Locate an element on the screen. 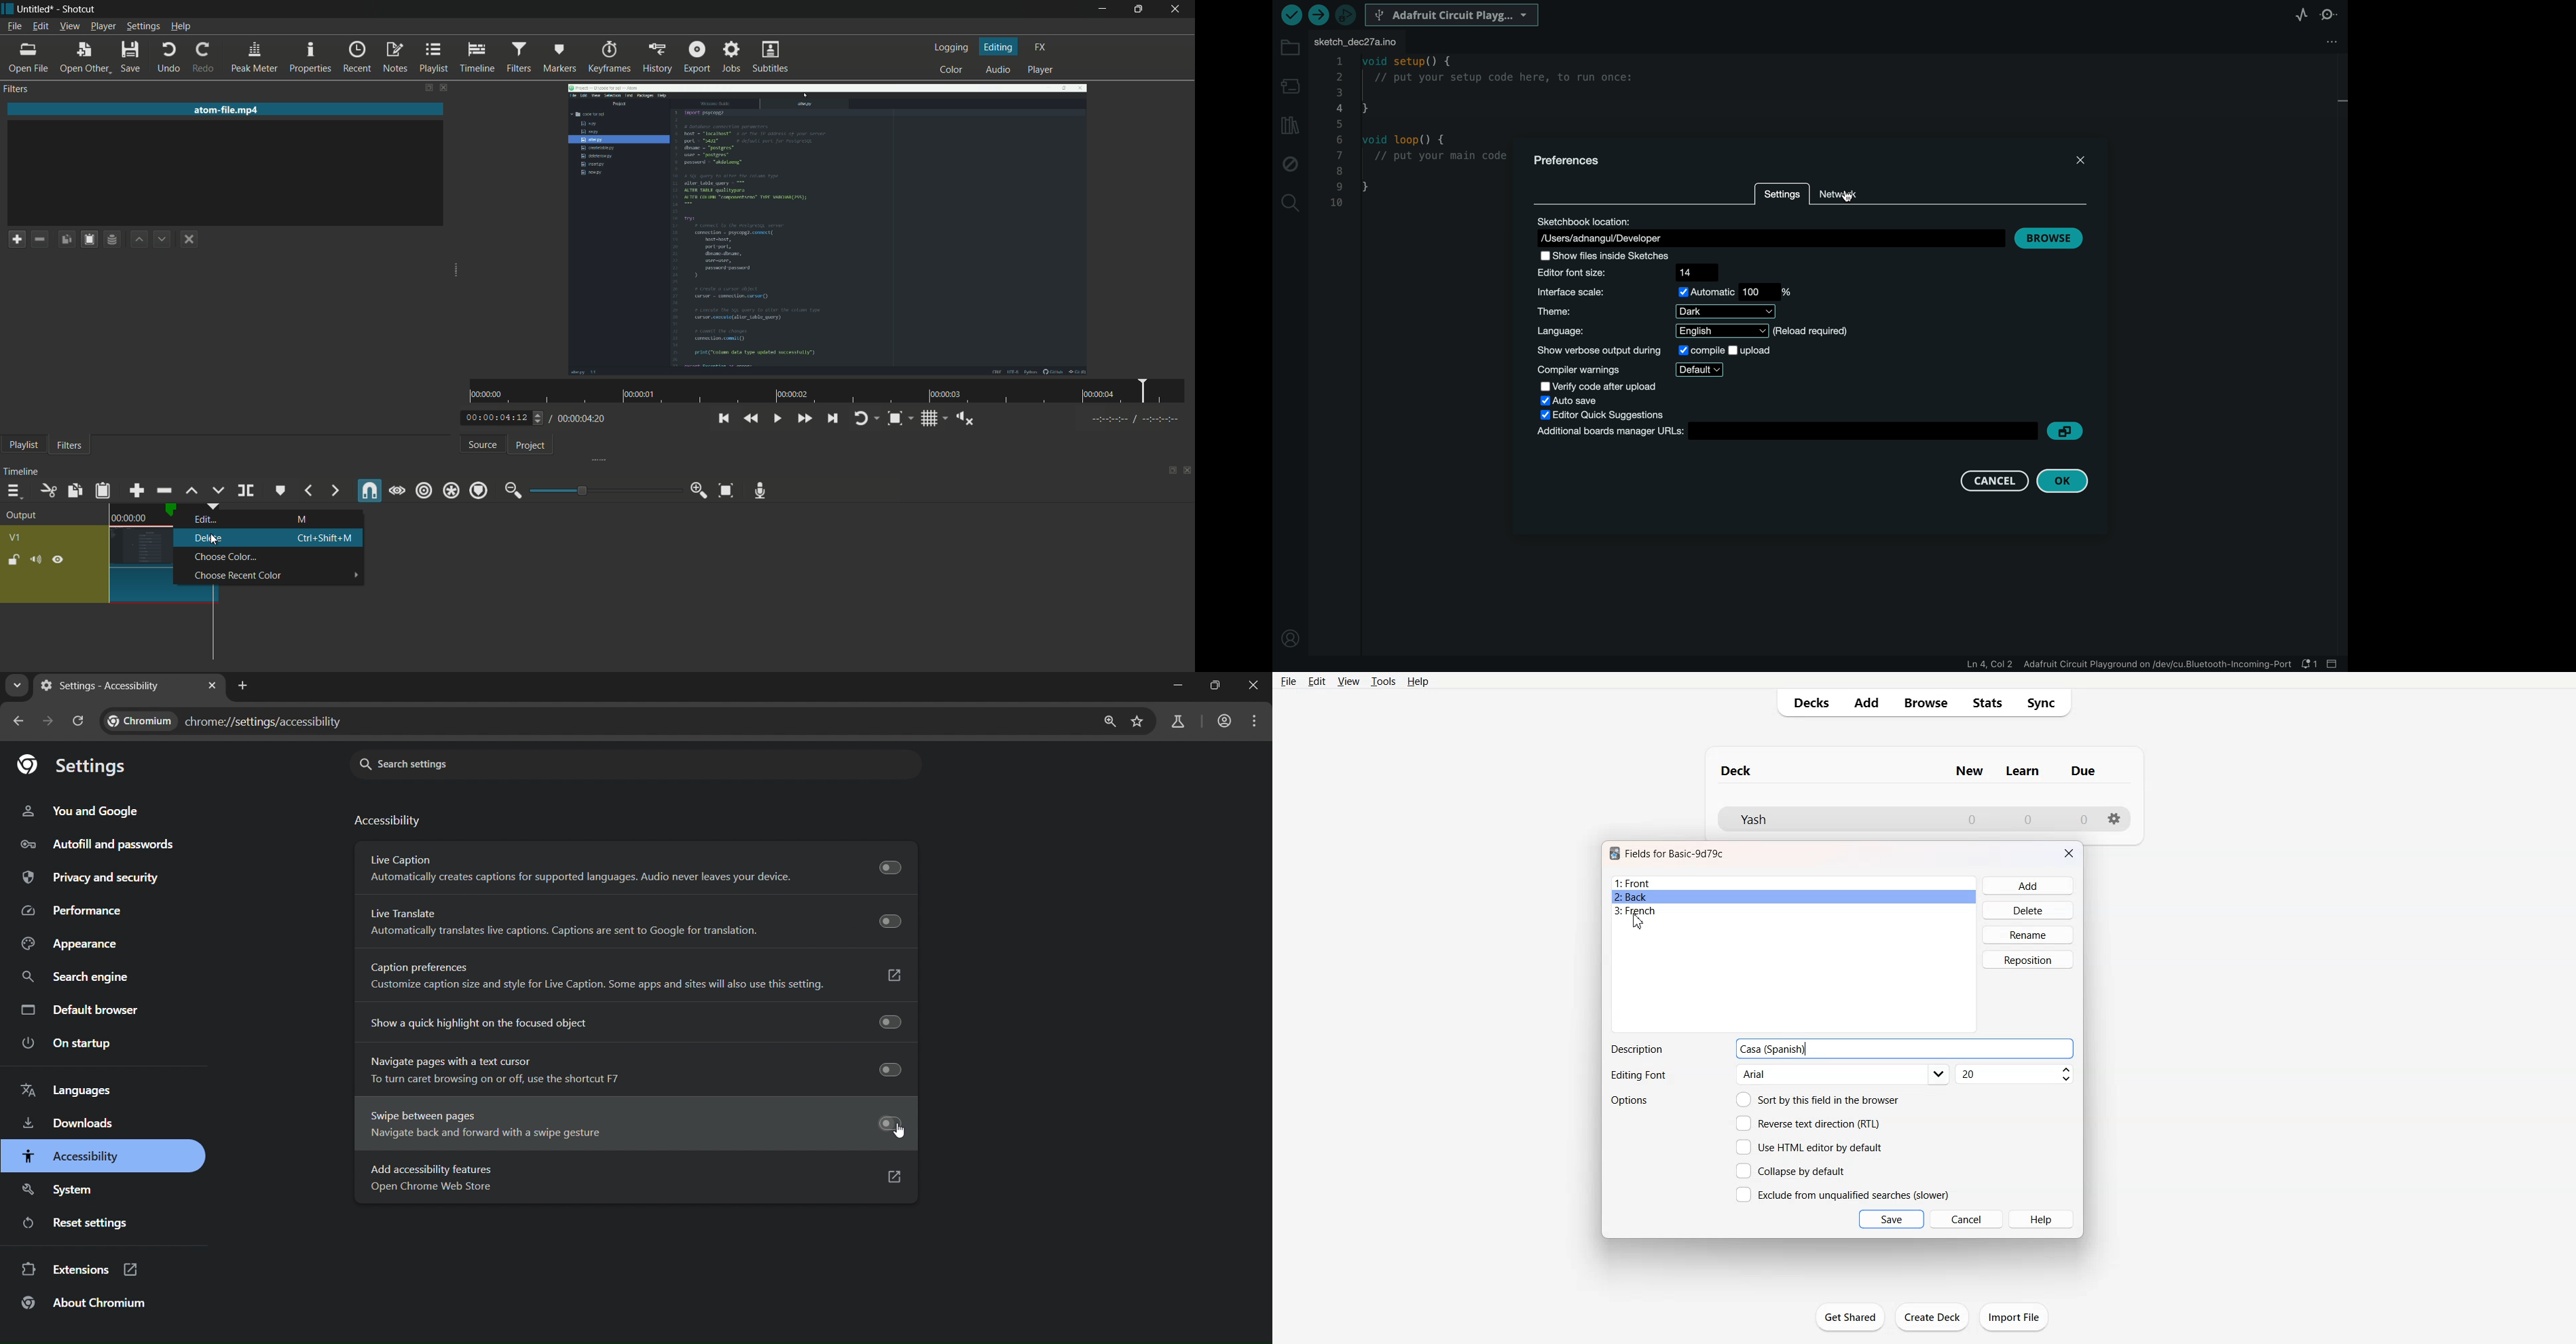 The width and height of the screenshot is (2576, 1344). French is located at coordinates (1794, 911).